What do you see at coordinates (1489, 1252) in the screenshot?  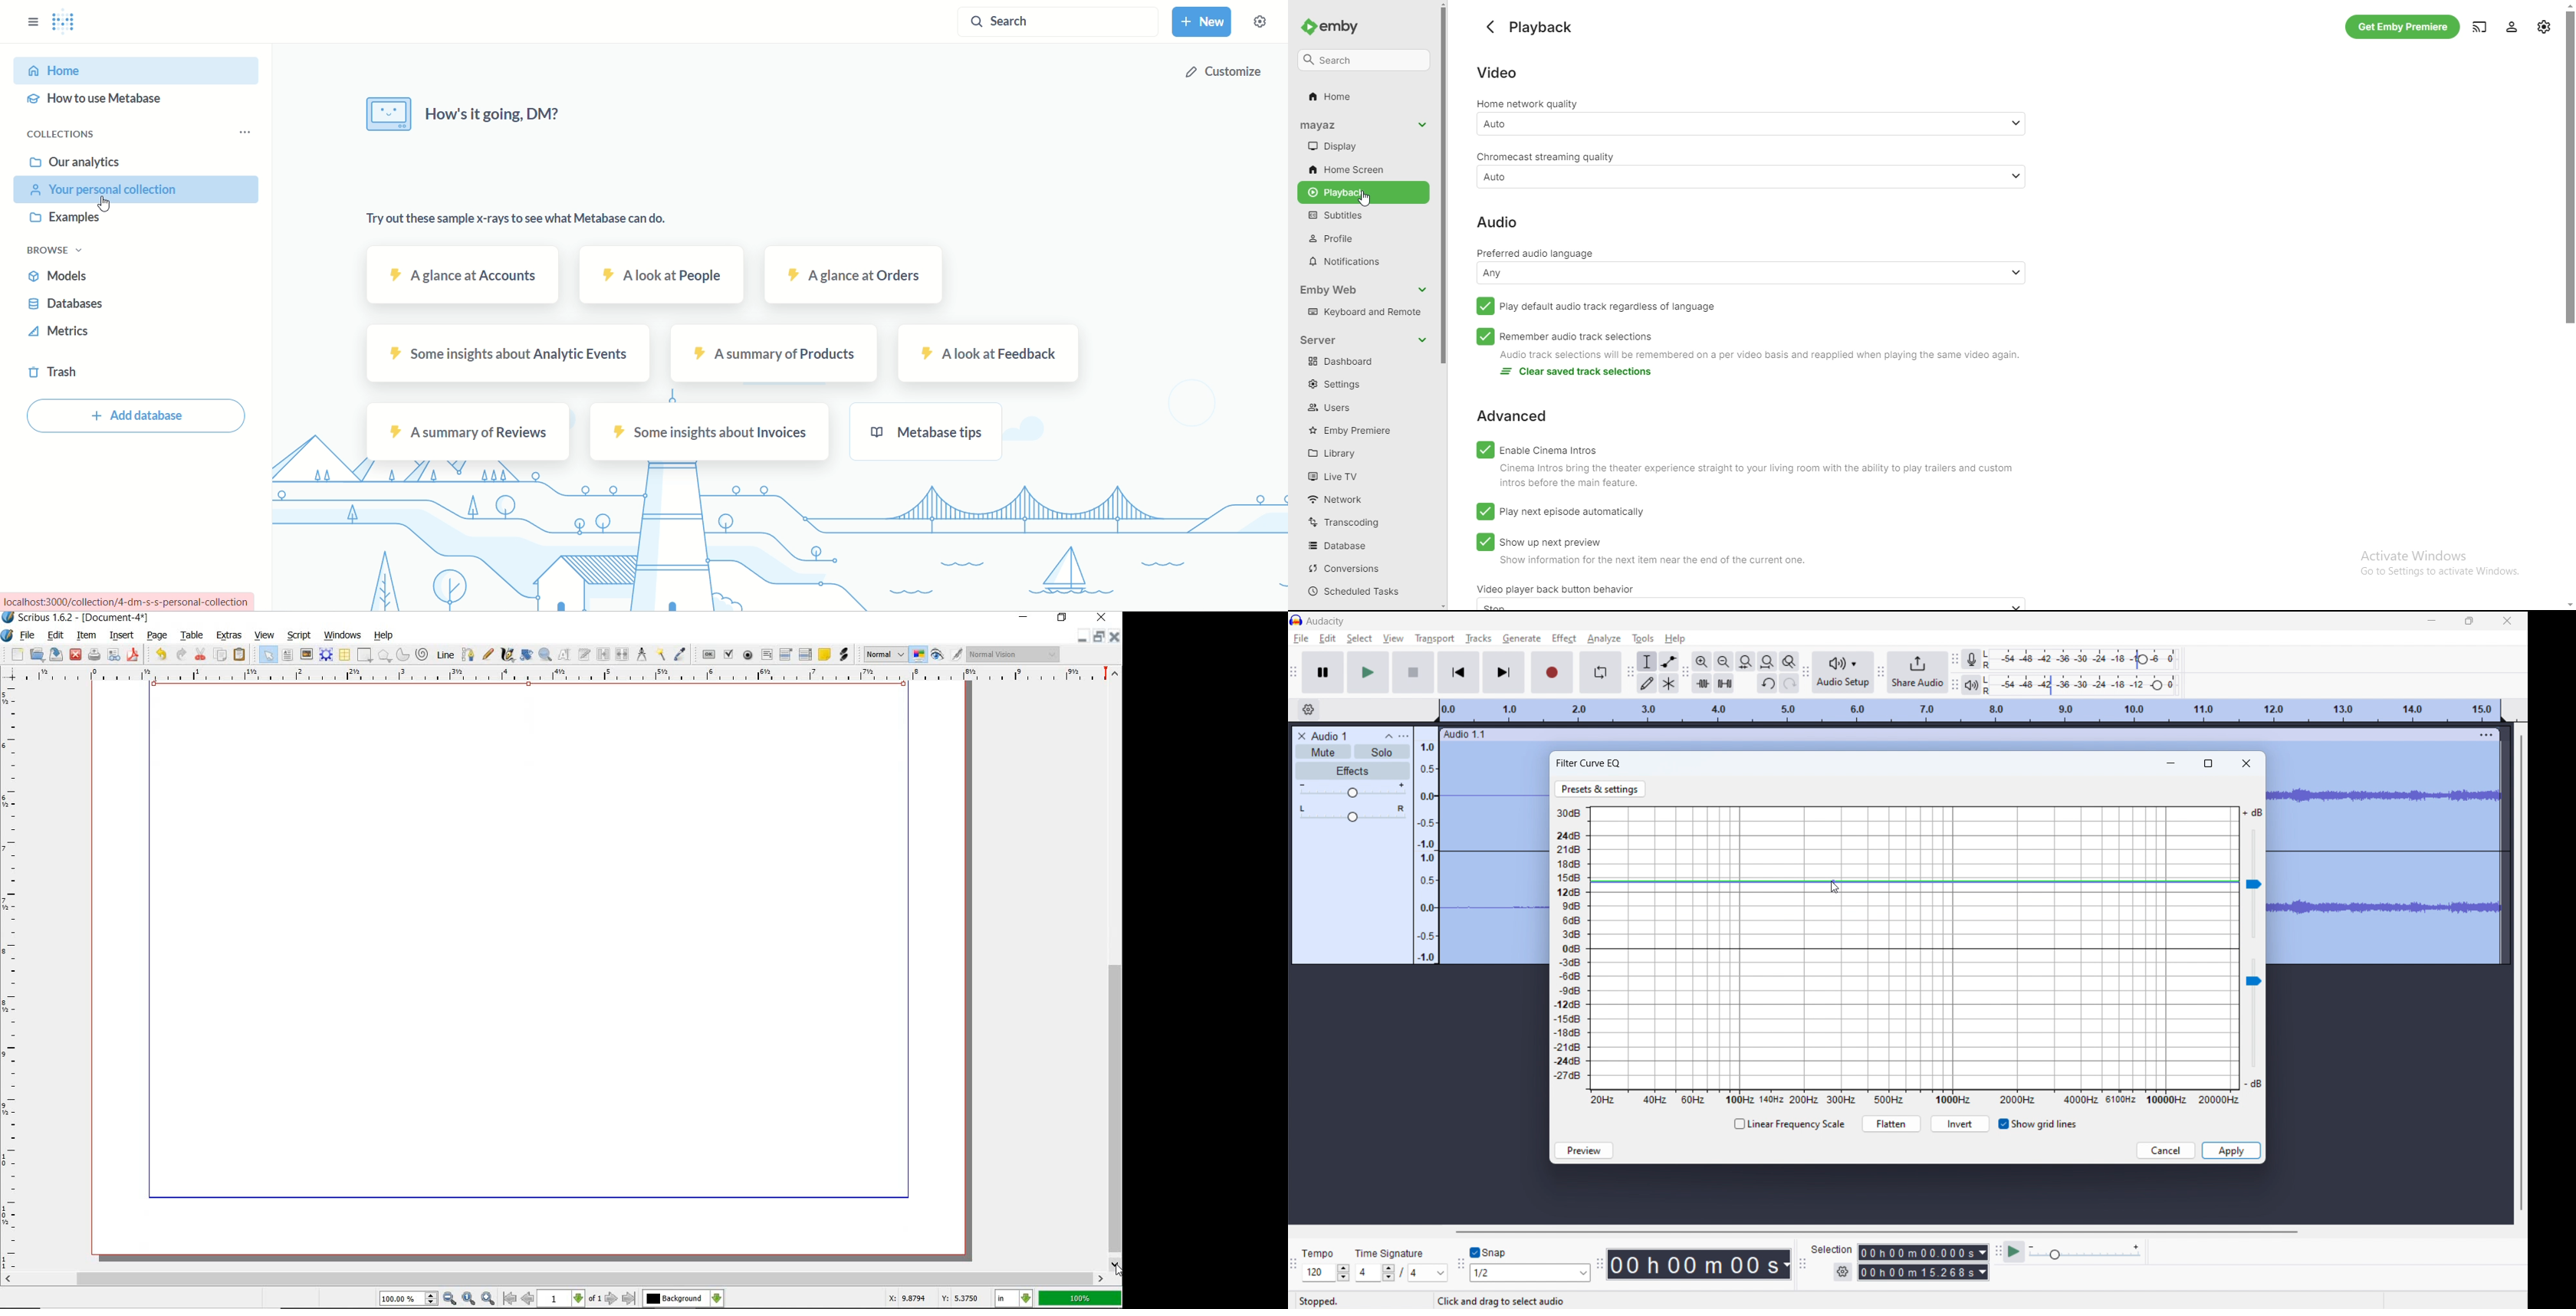 I see `snap toggle` at bounding box center [1489, 1252].